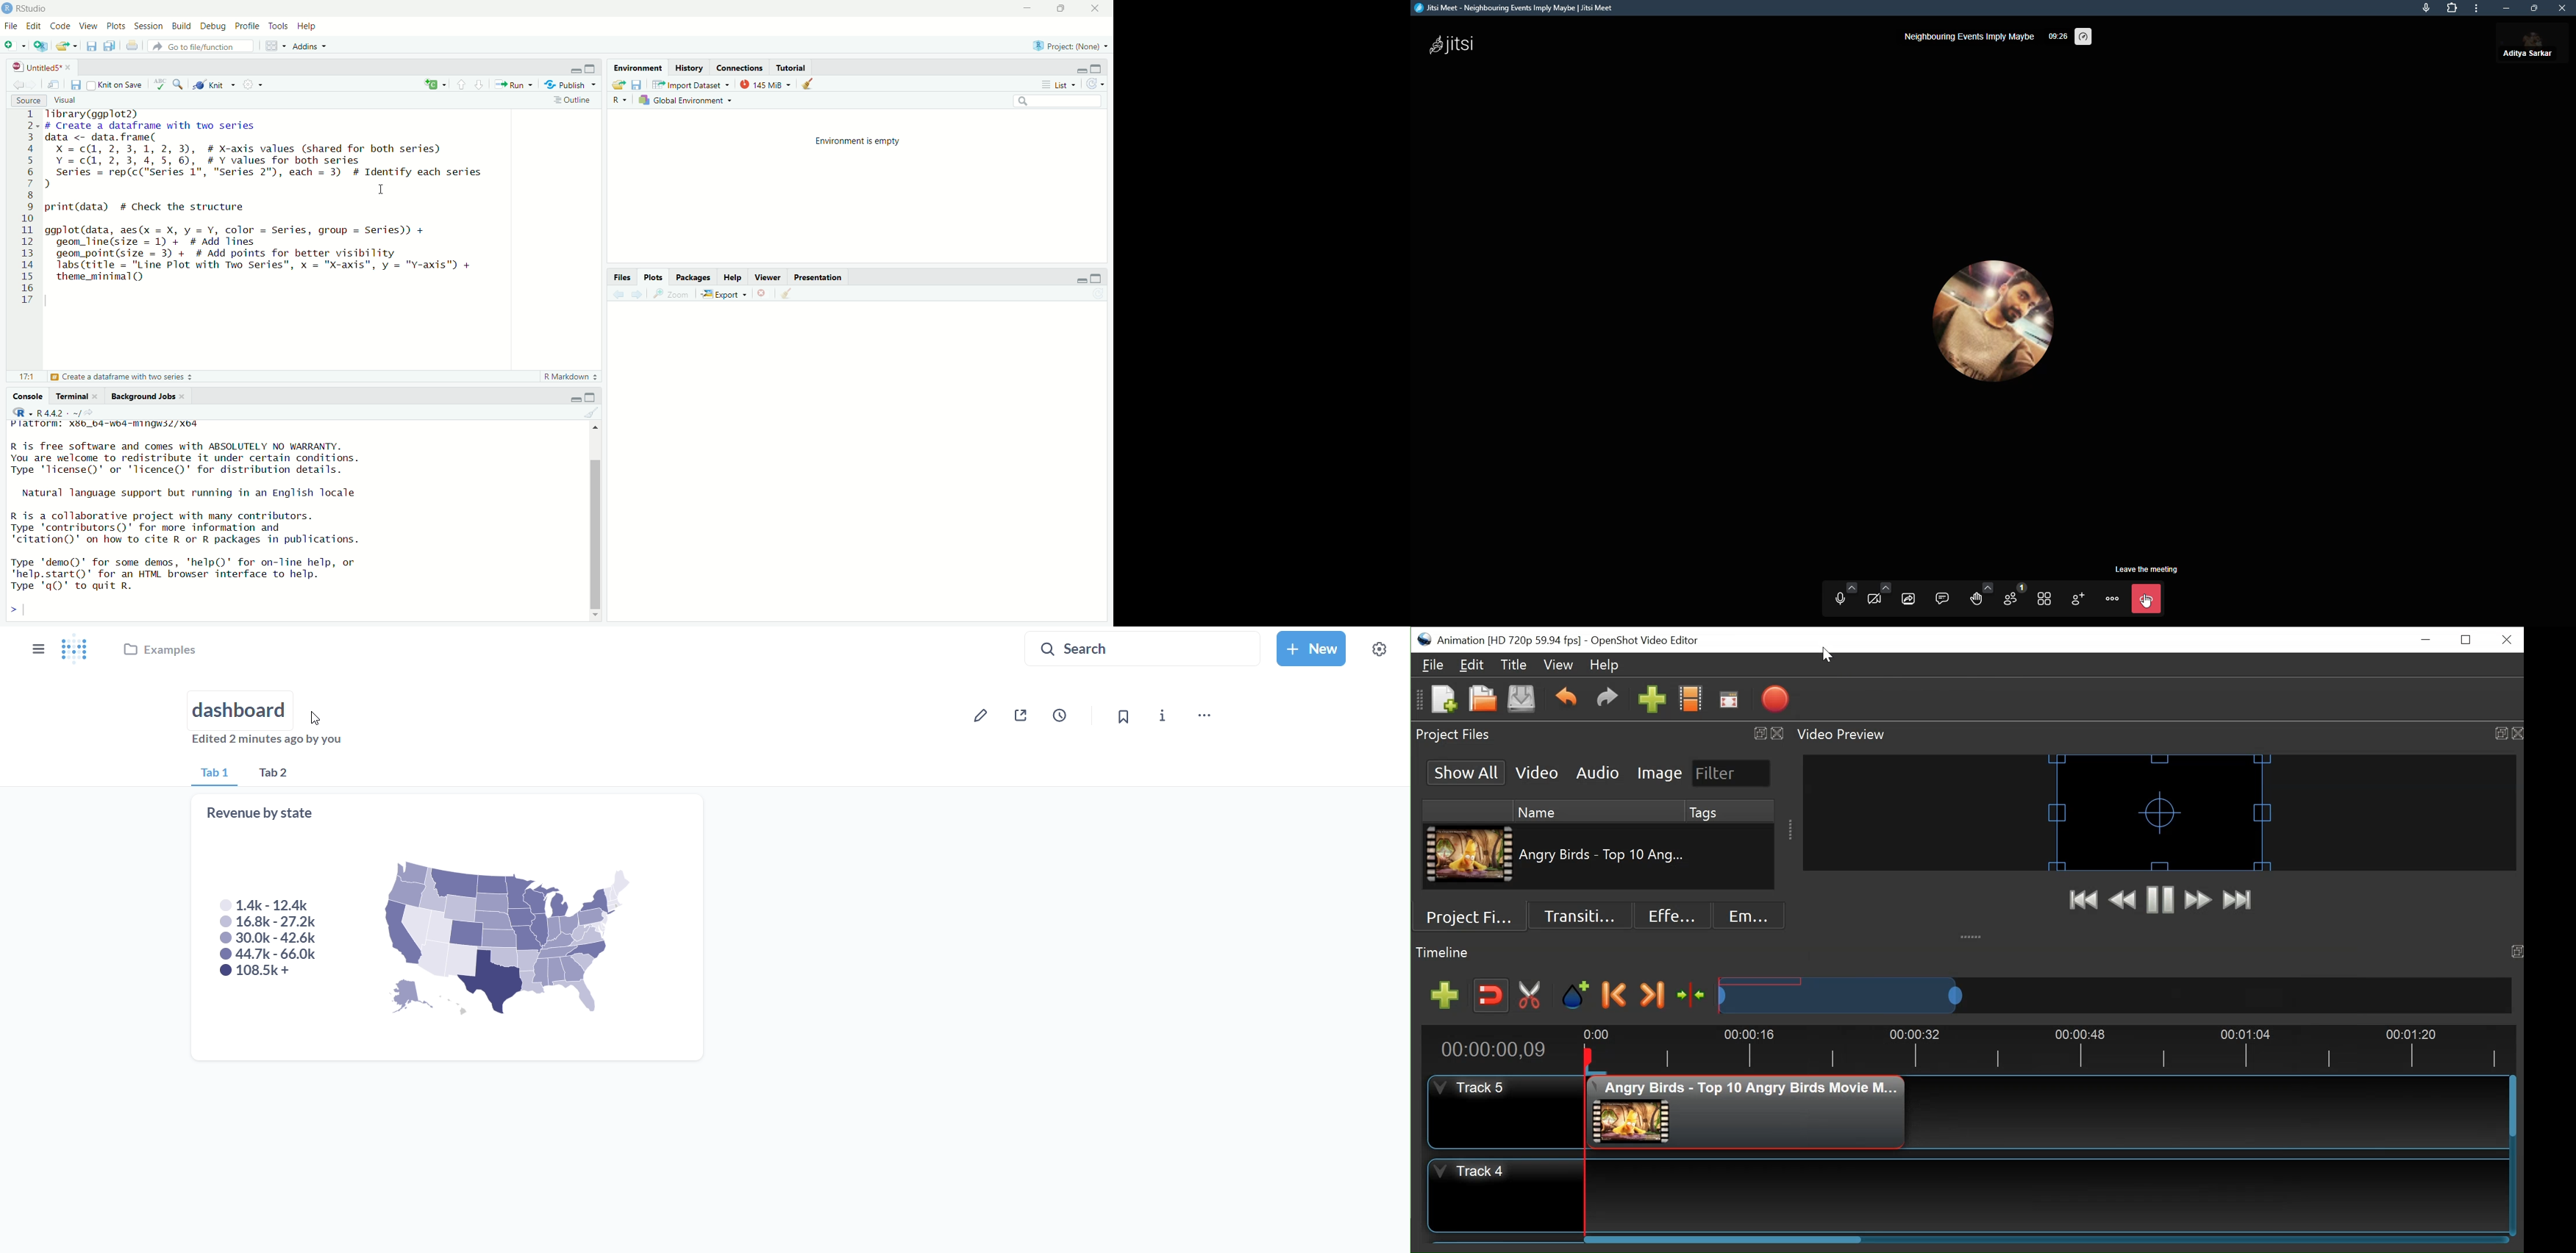  I want to click on Go to next section/chunk, so click(481, 86).